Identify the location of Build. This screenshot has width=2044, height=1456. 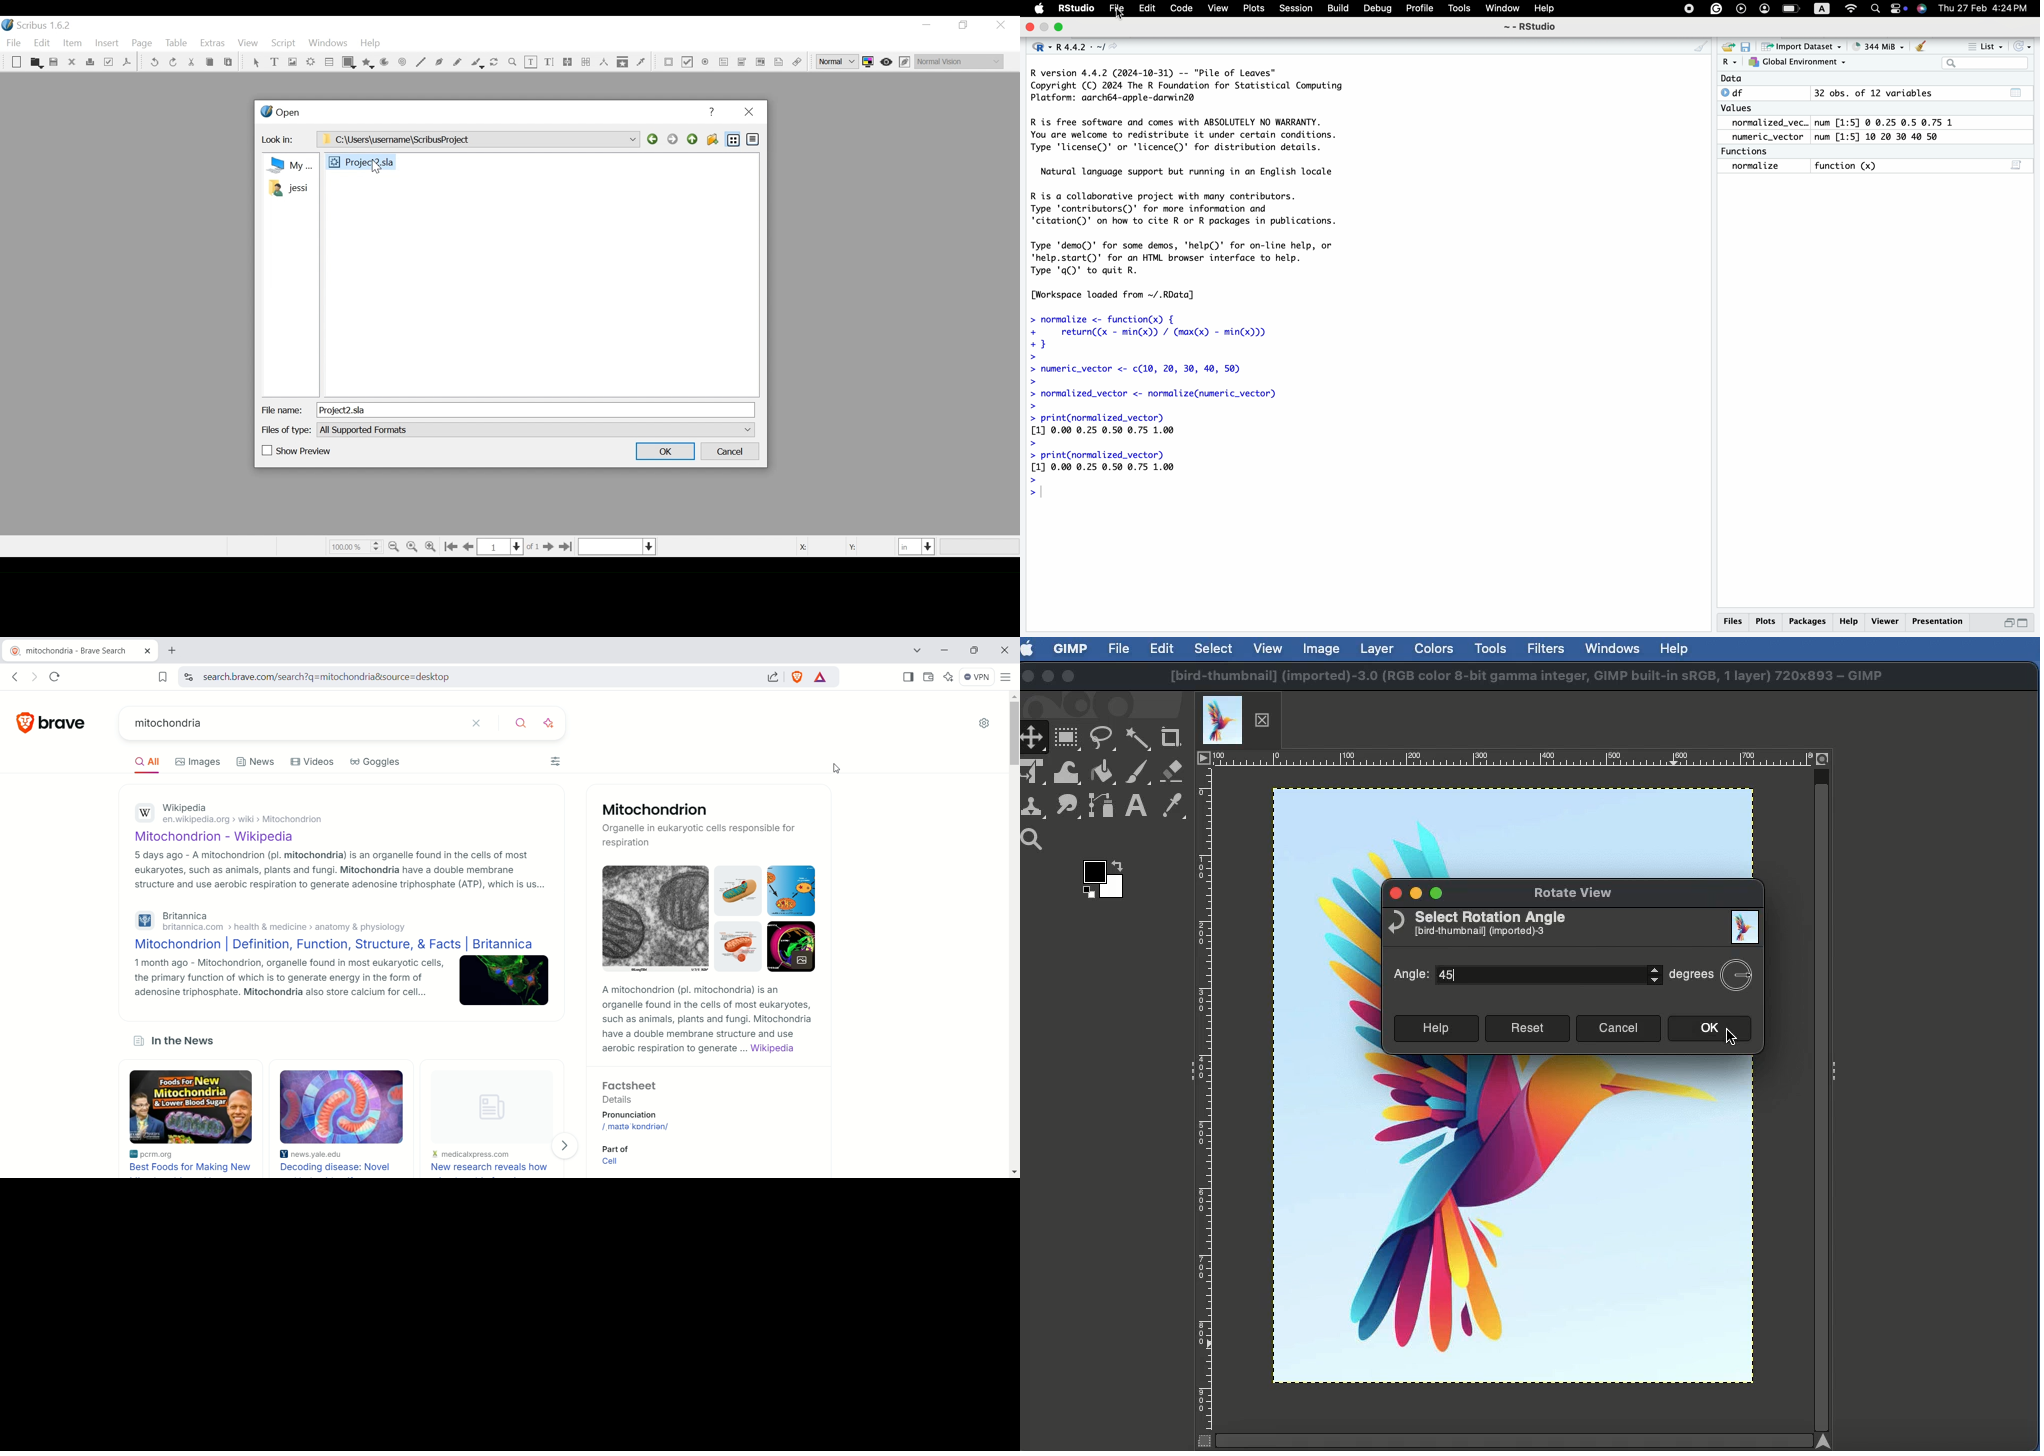
(1338, 10).